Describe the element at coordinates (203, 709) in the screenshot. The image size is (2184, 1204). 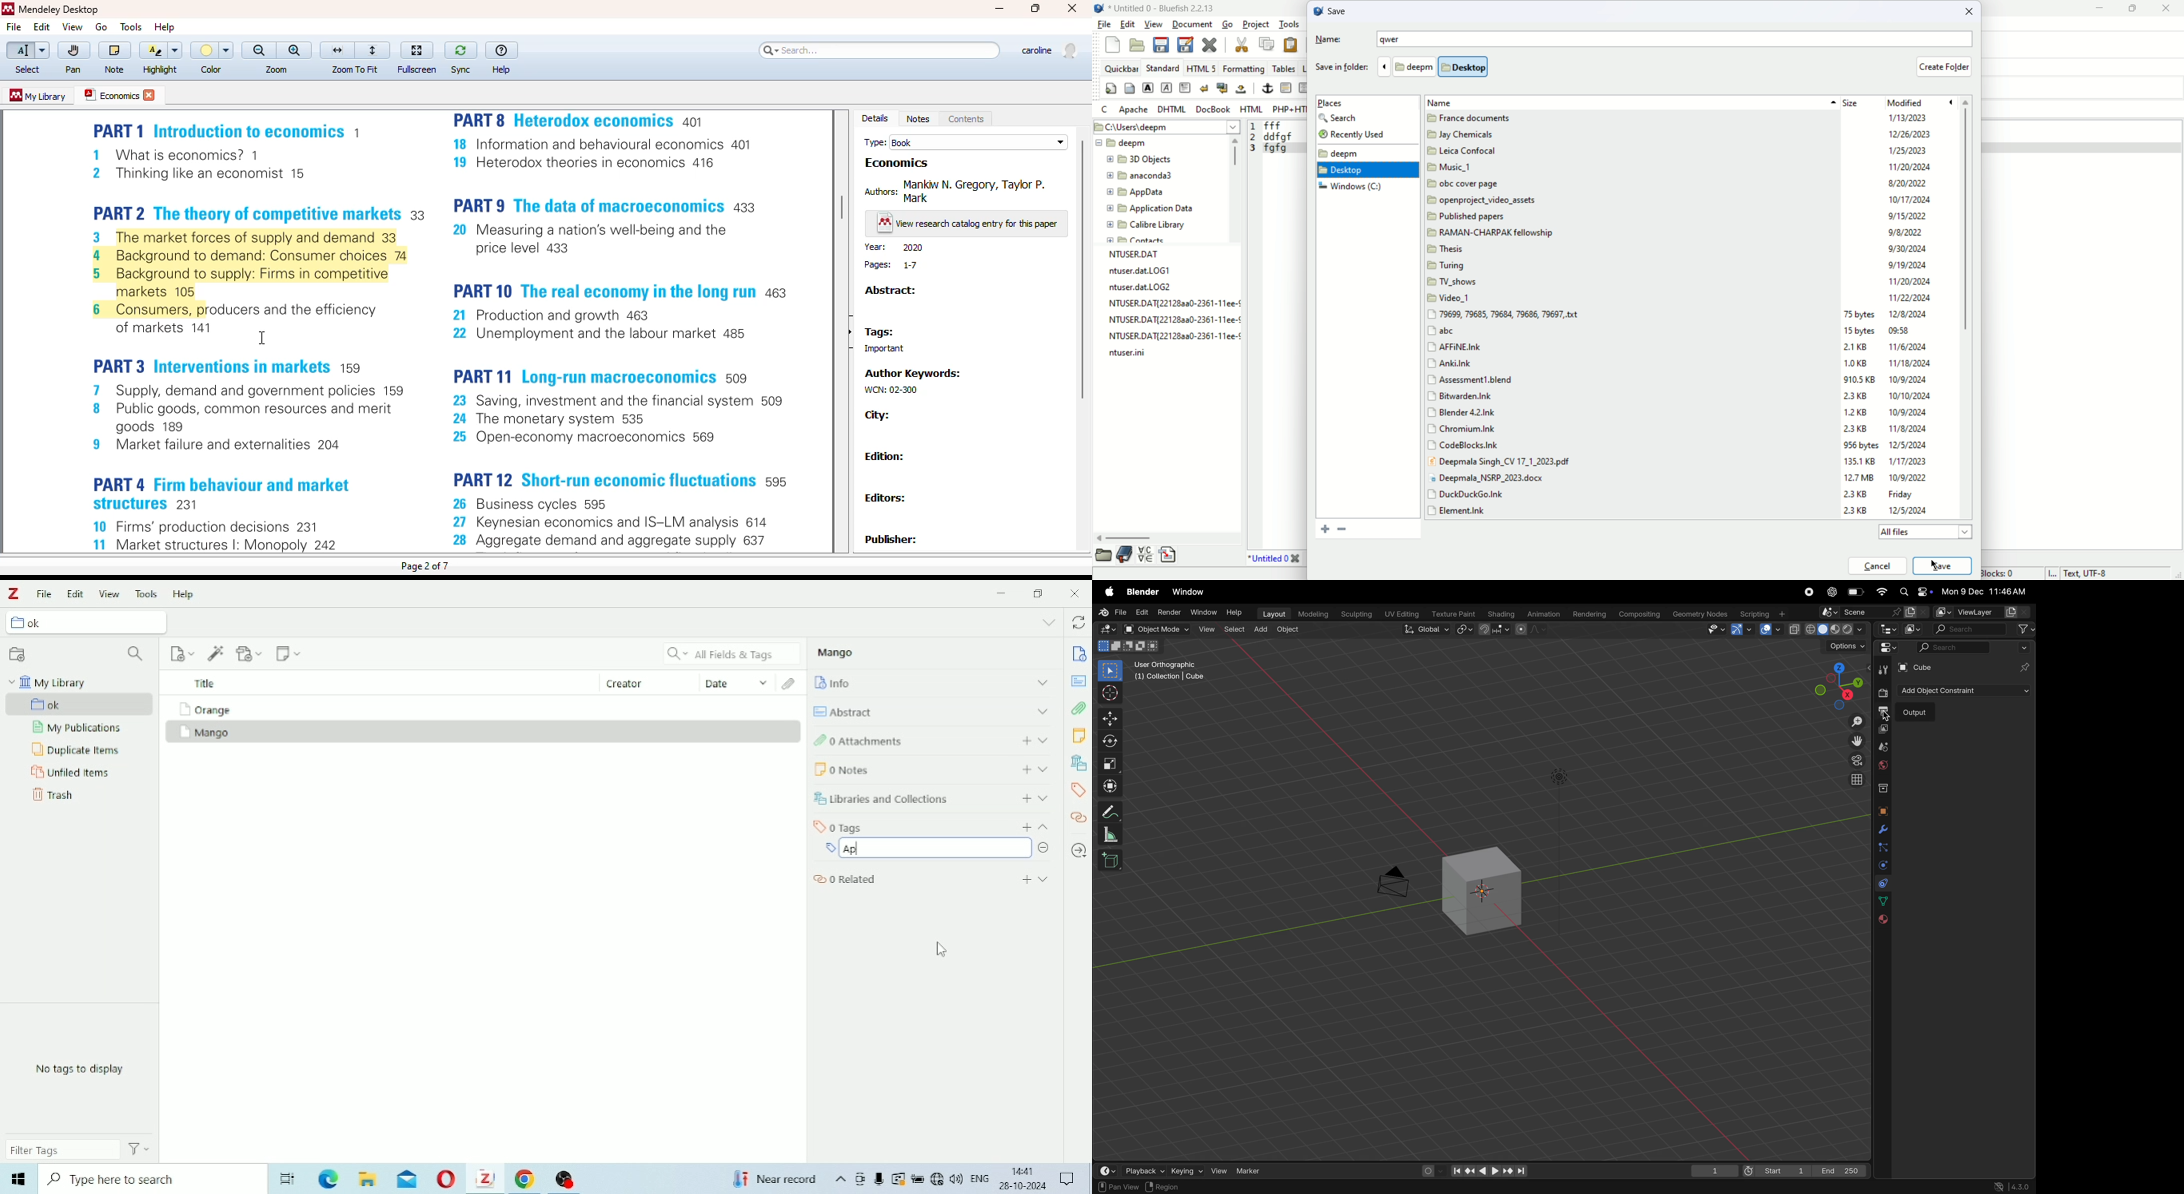
I see `Orange` at that location.